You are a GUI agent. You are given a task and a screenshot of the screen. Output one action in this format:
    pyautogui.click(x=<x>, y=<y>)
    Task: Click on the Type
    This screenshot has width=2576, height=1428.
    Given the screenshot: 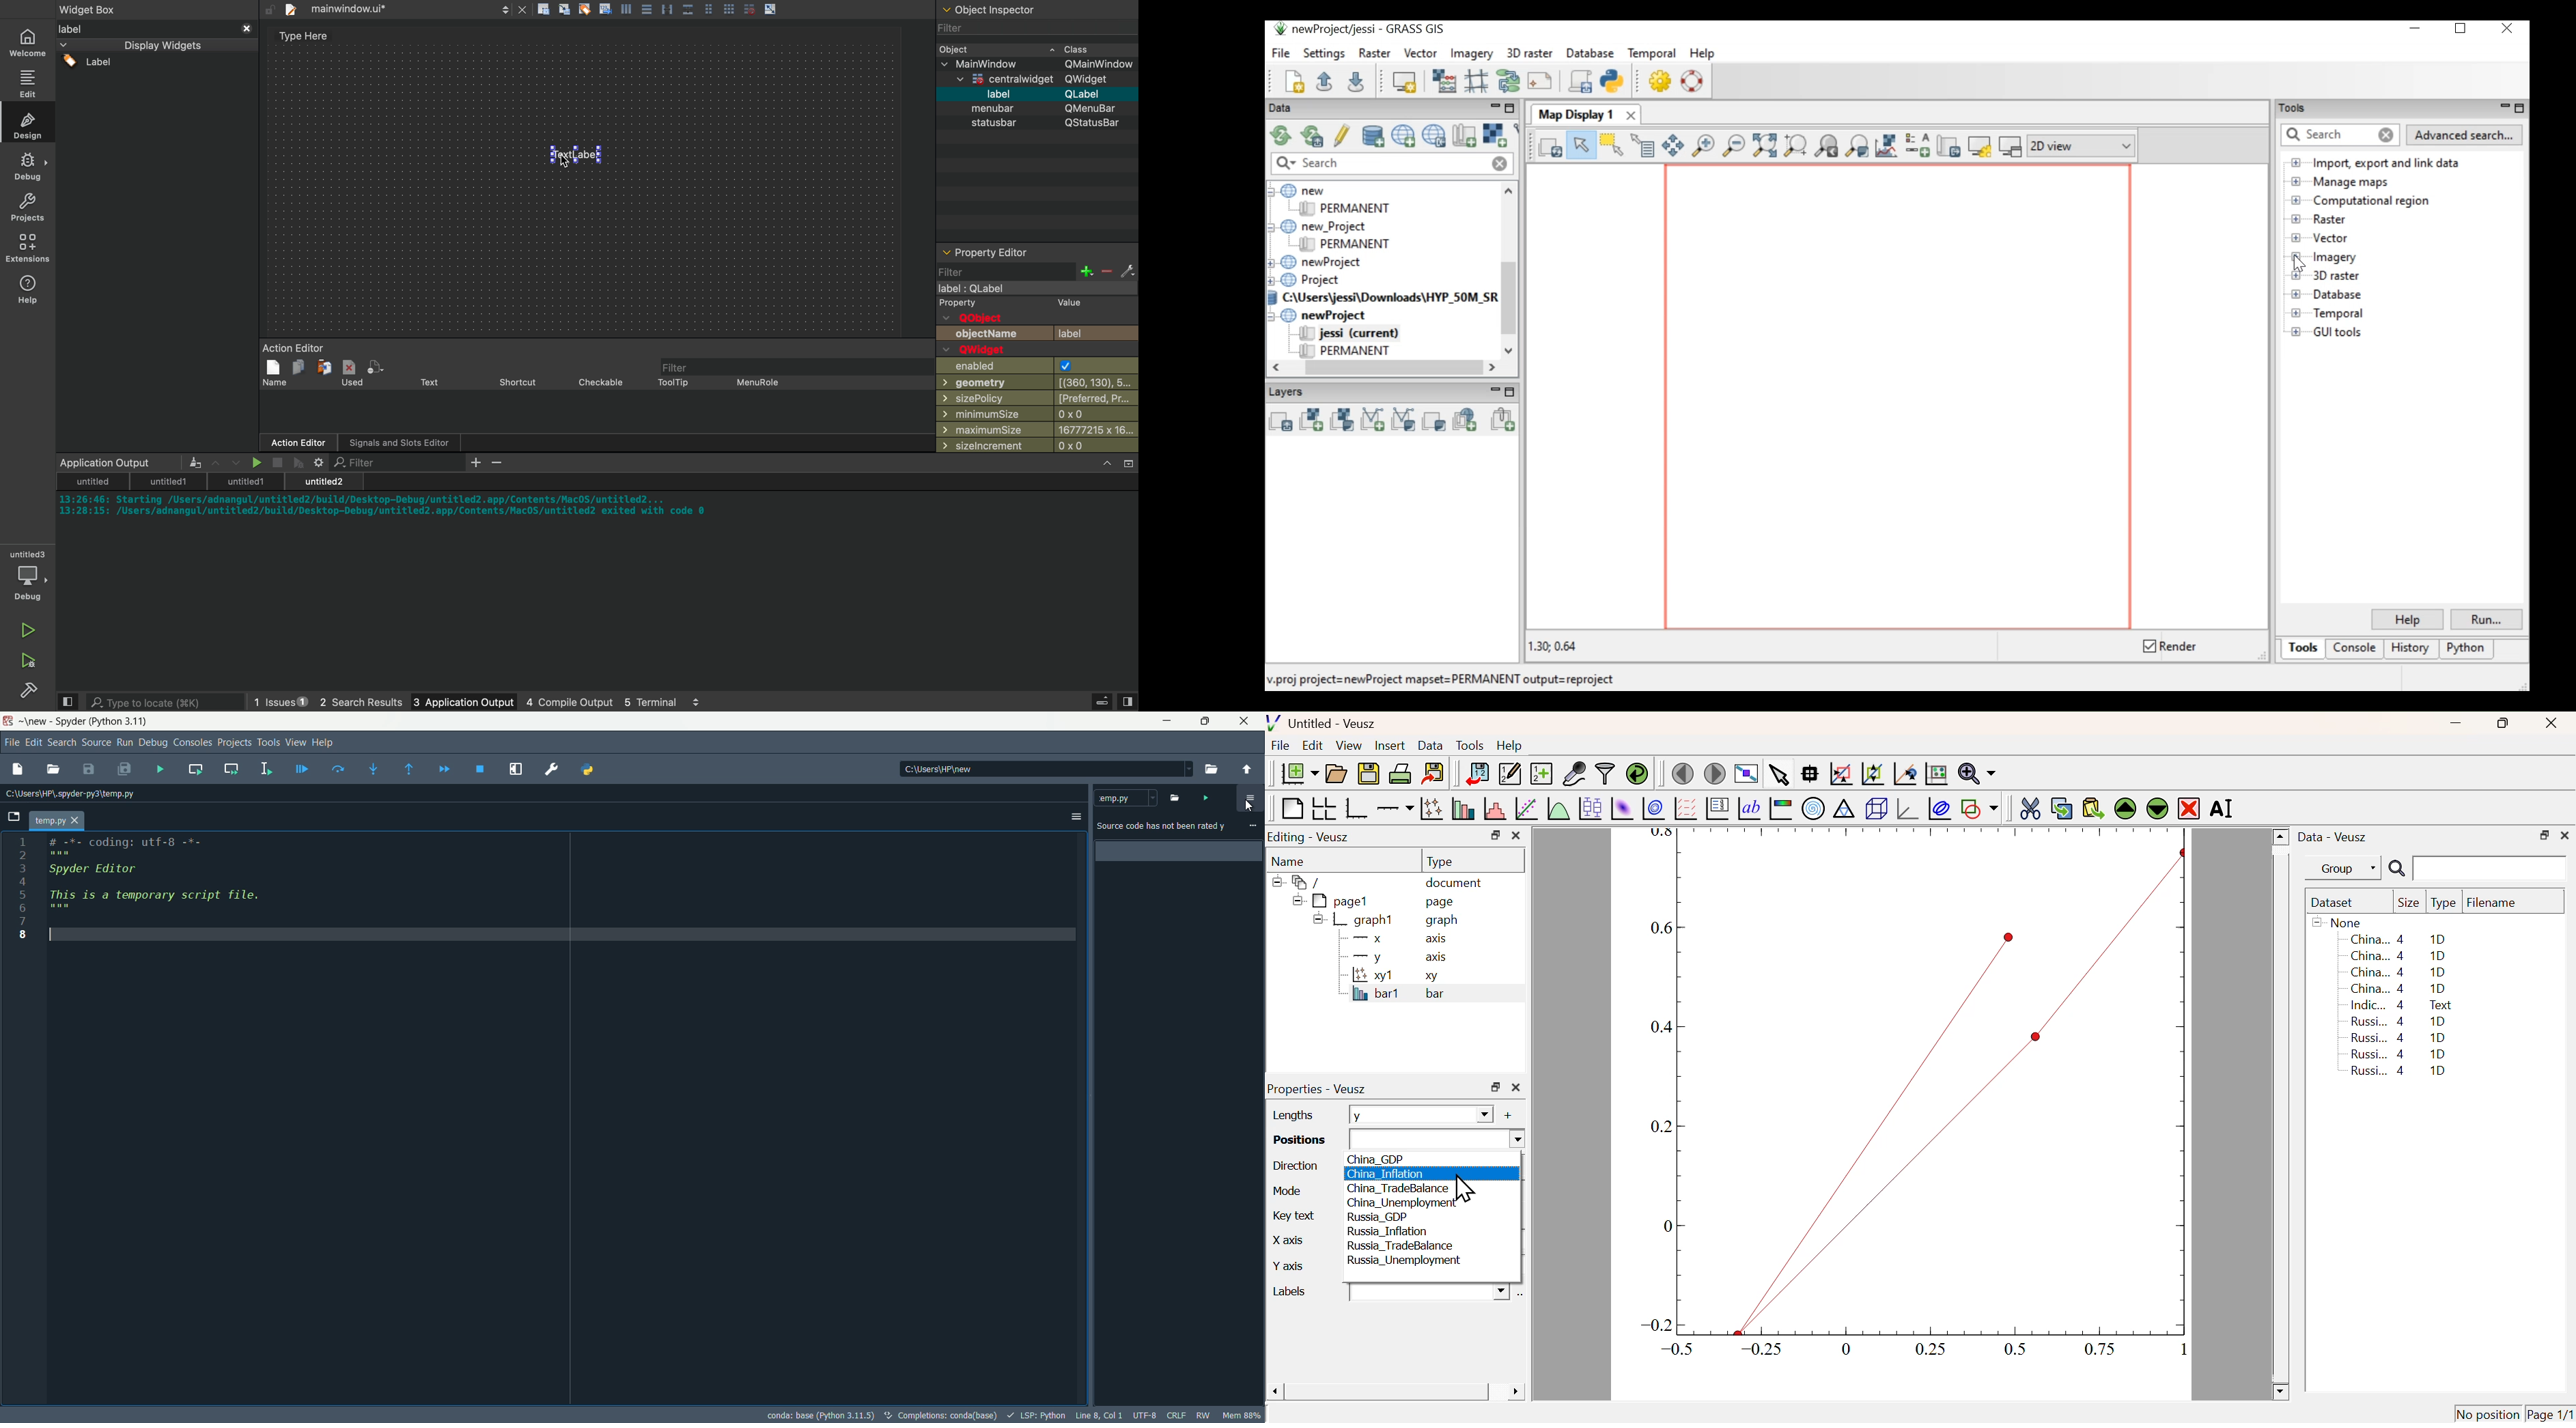 What is the action you would take?
    pyautogui.click(x=2444, y=903)
    